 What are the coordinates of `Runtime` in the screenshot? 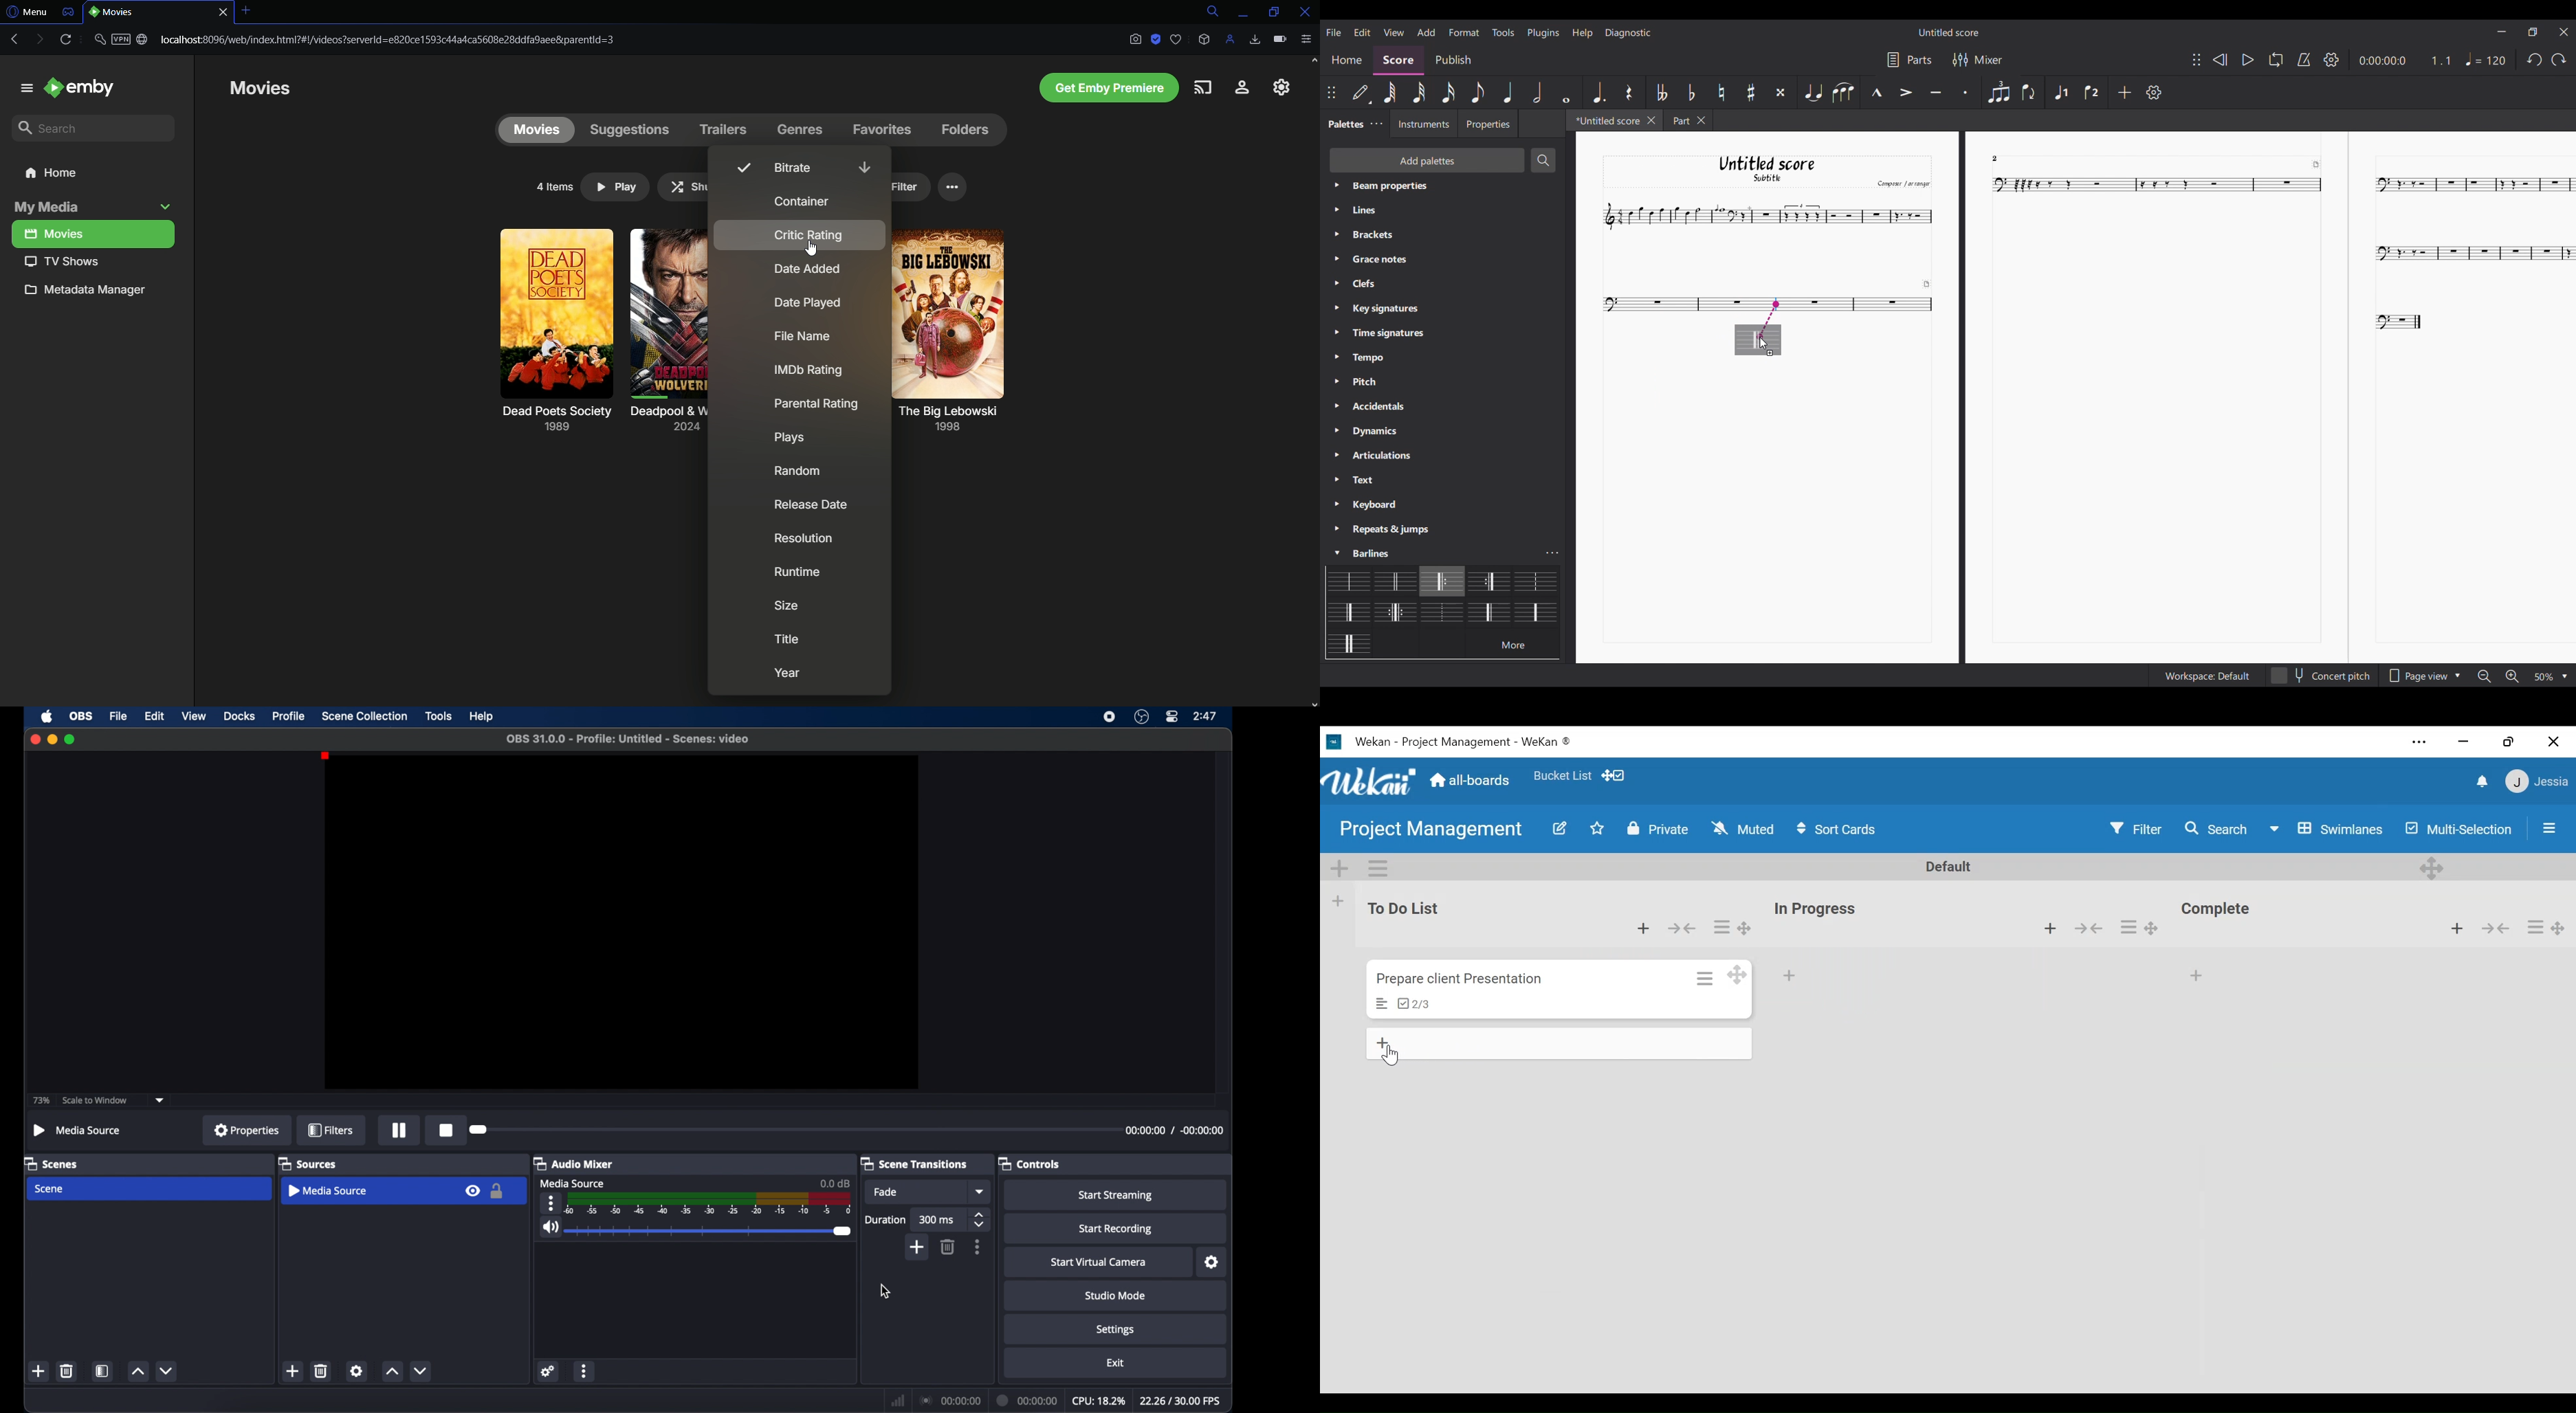 It's located at (800, 573).